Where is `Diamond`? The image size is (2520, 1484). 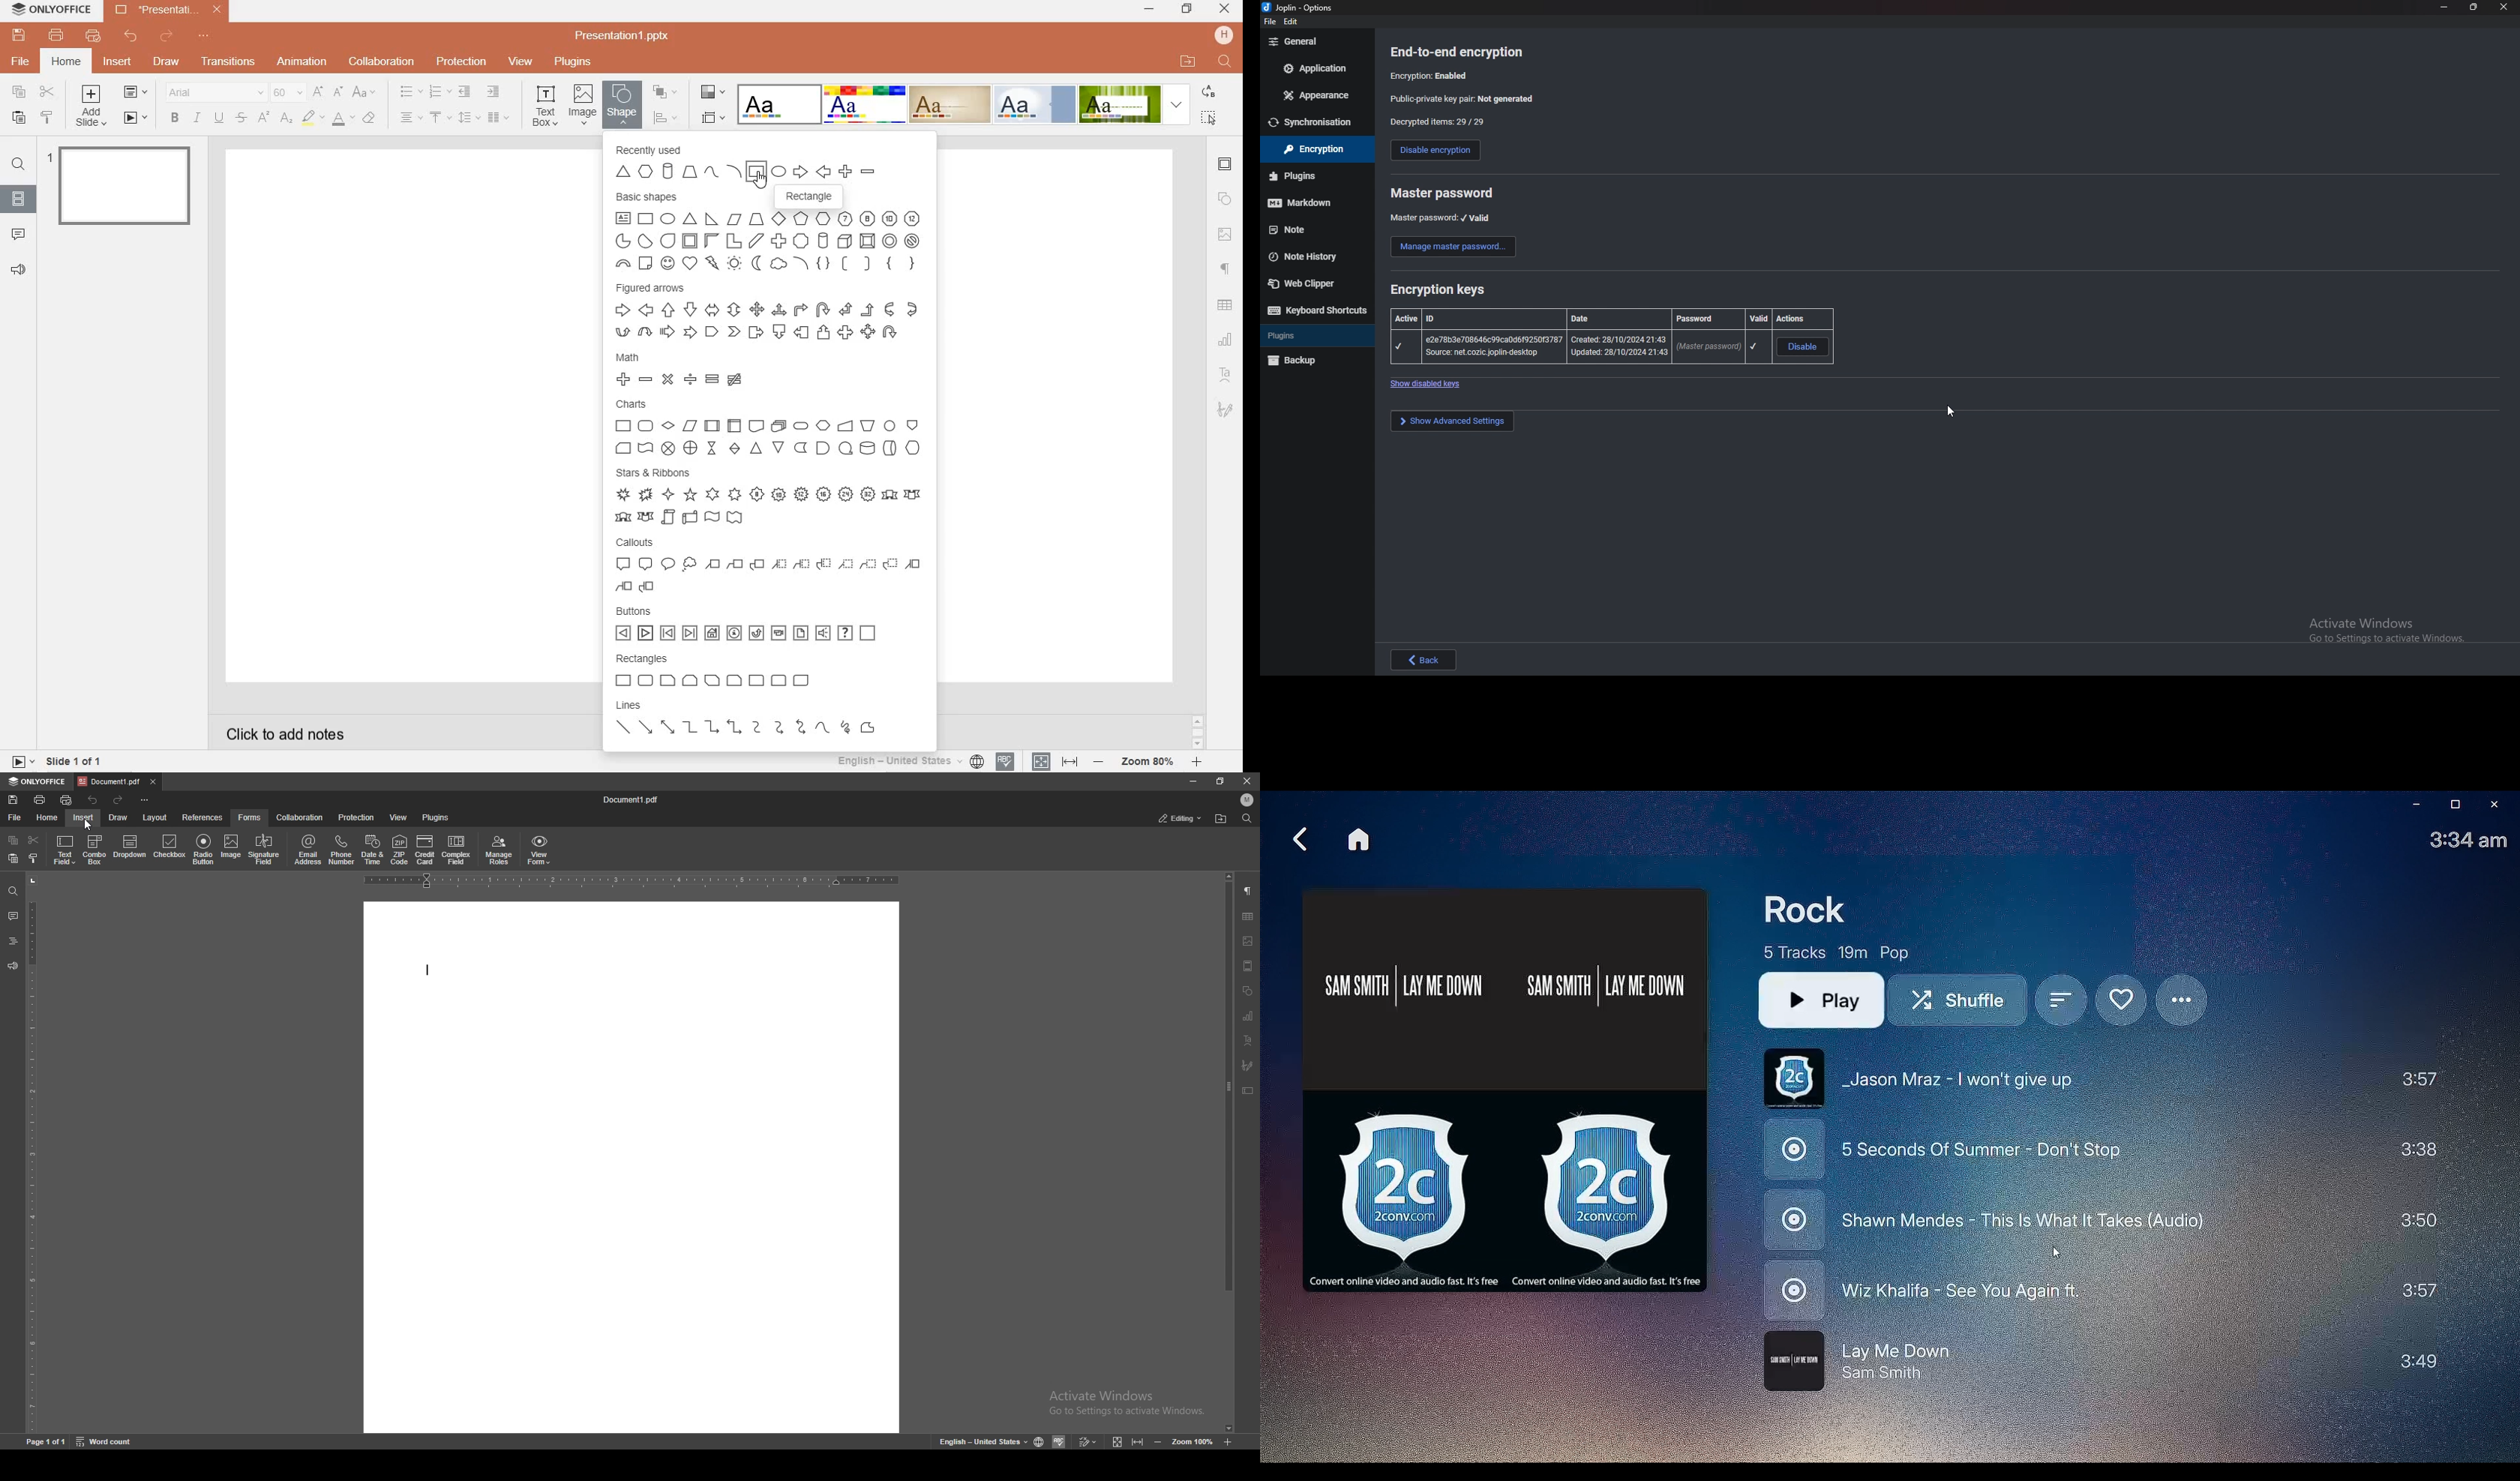
Diamond is located at coordinates (779, 220).